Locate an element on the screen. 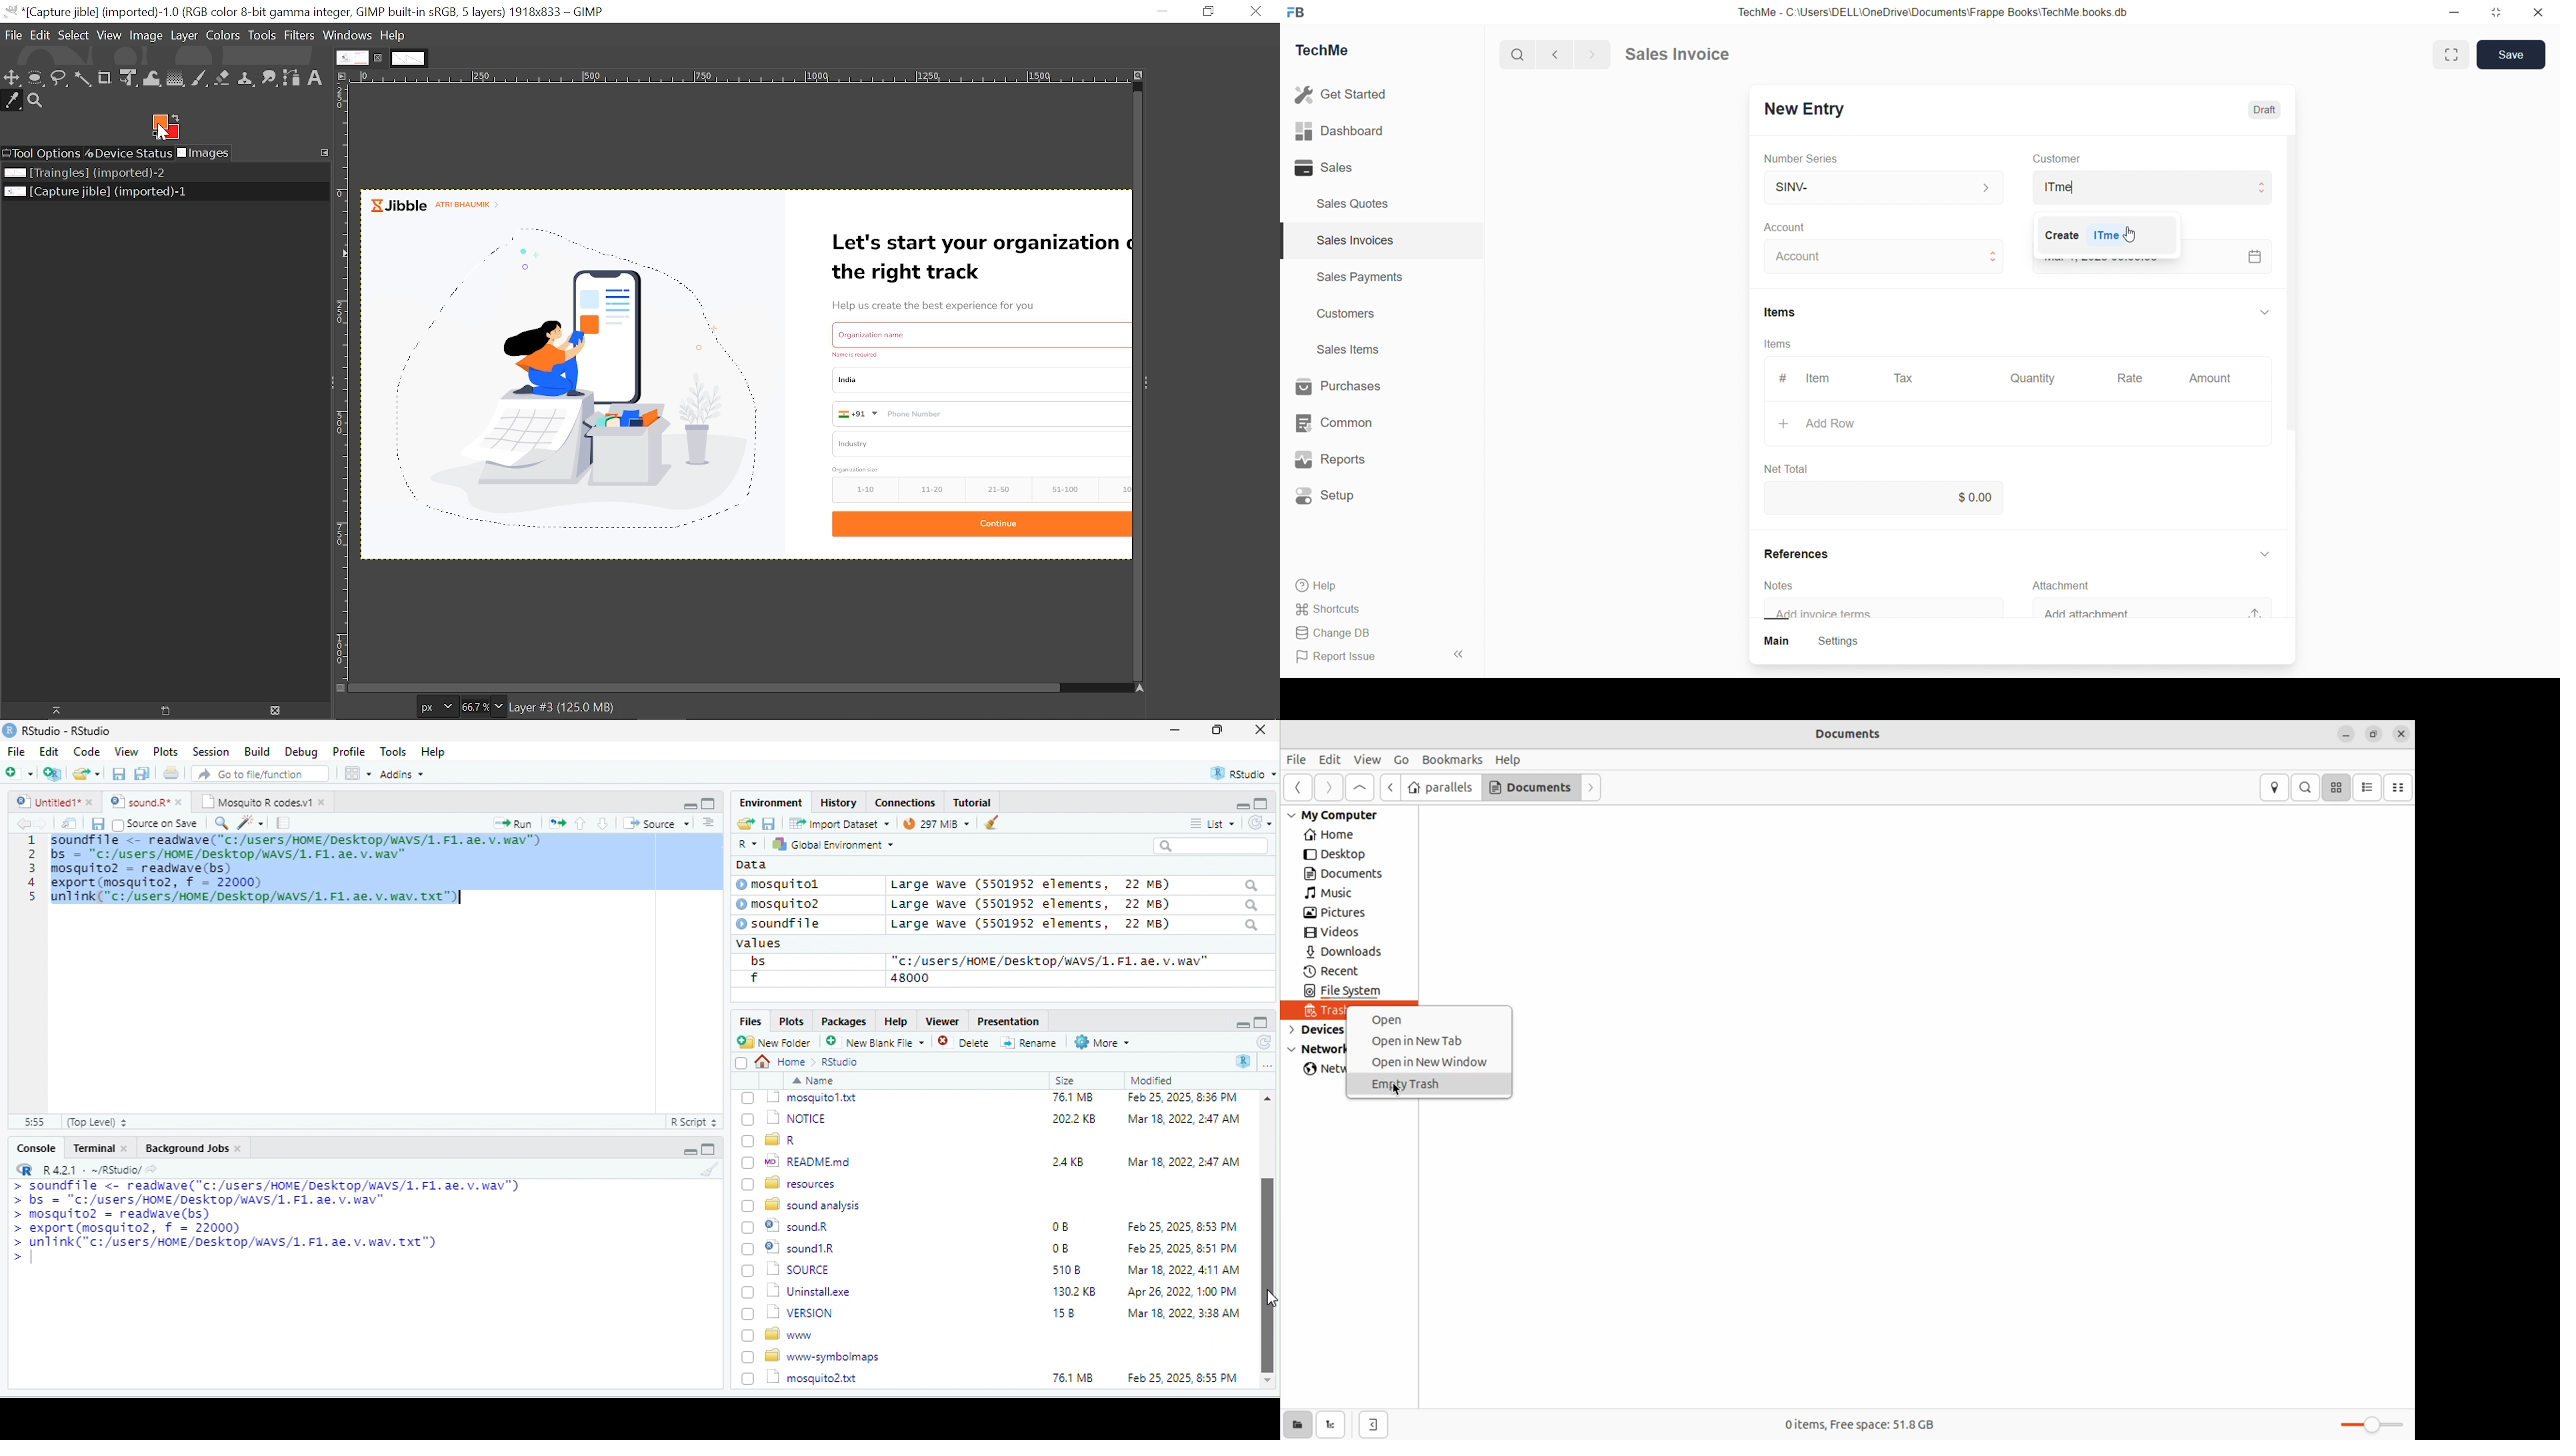  Plots is located at coordinates (166, 751).